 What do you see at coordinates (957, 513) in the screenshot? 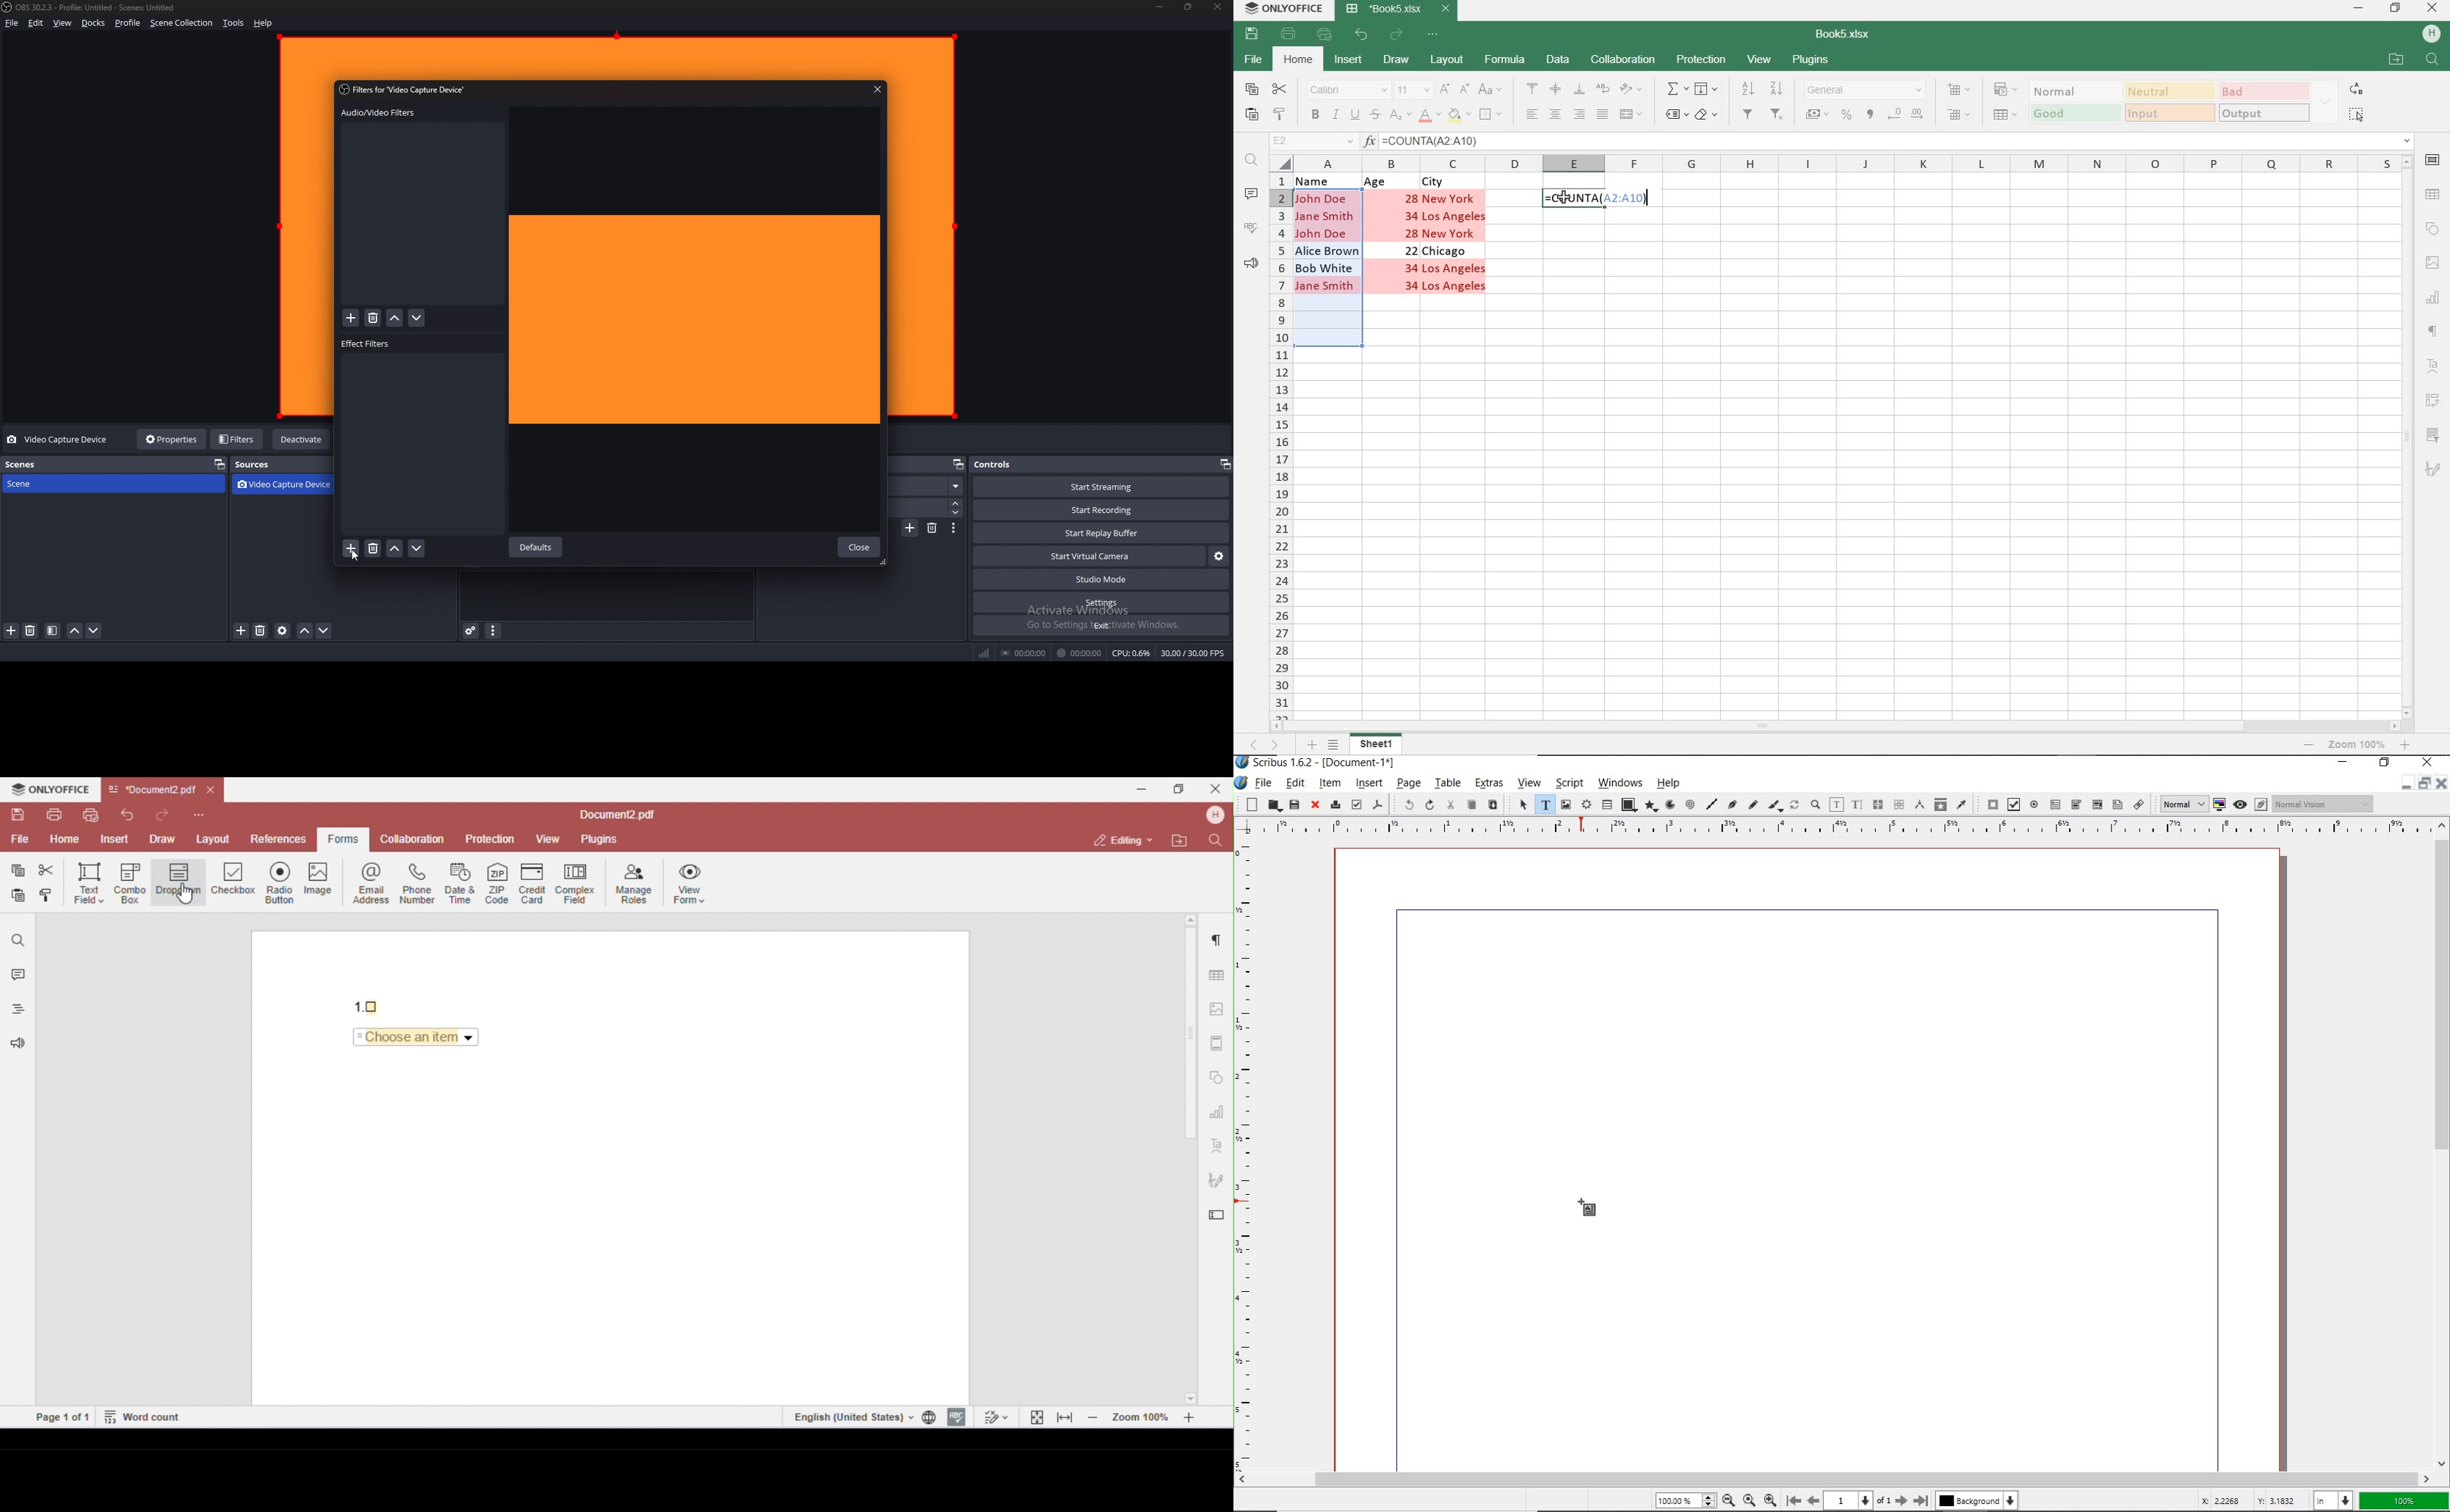
I see `decrease duration` at bounding box center [957, 513].